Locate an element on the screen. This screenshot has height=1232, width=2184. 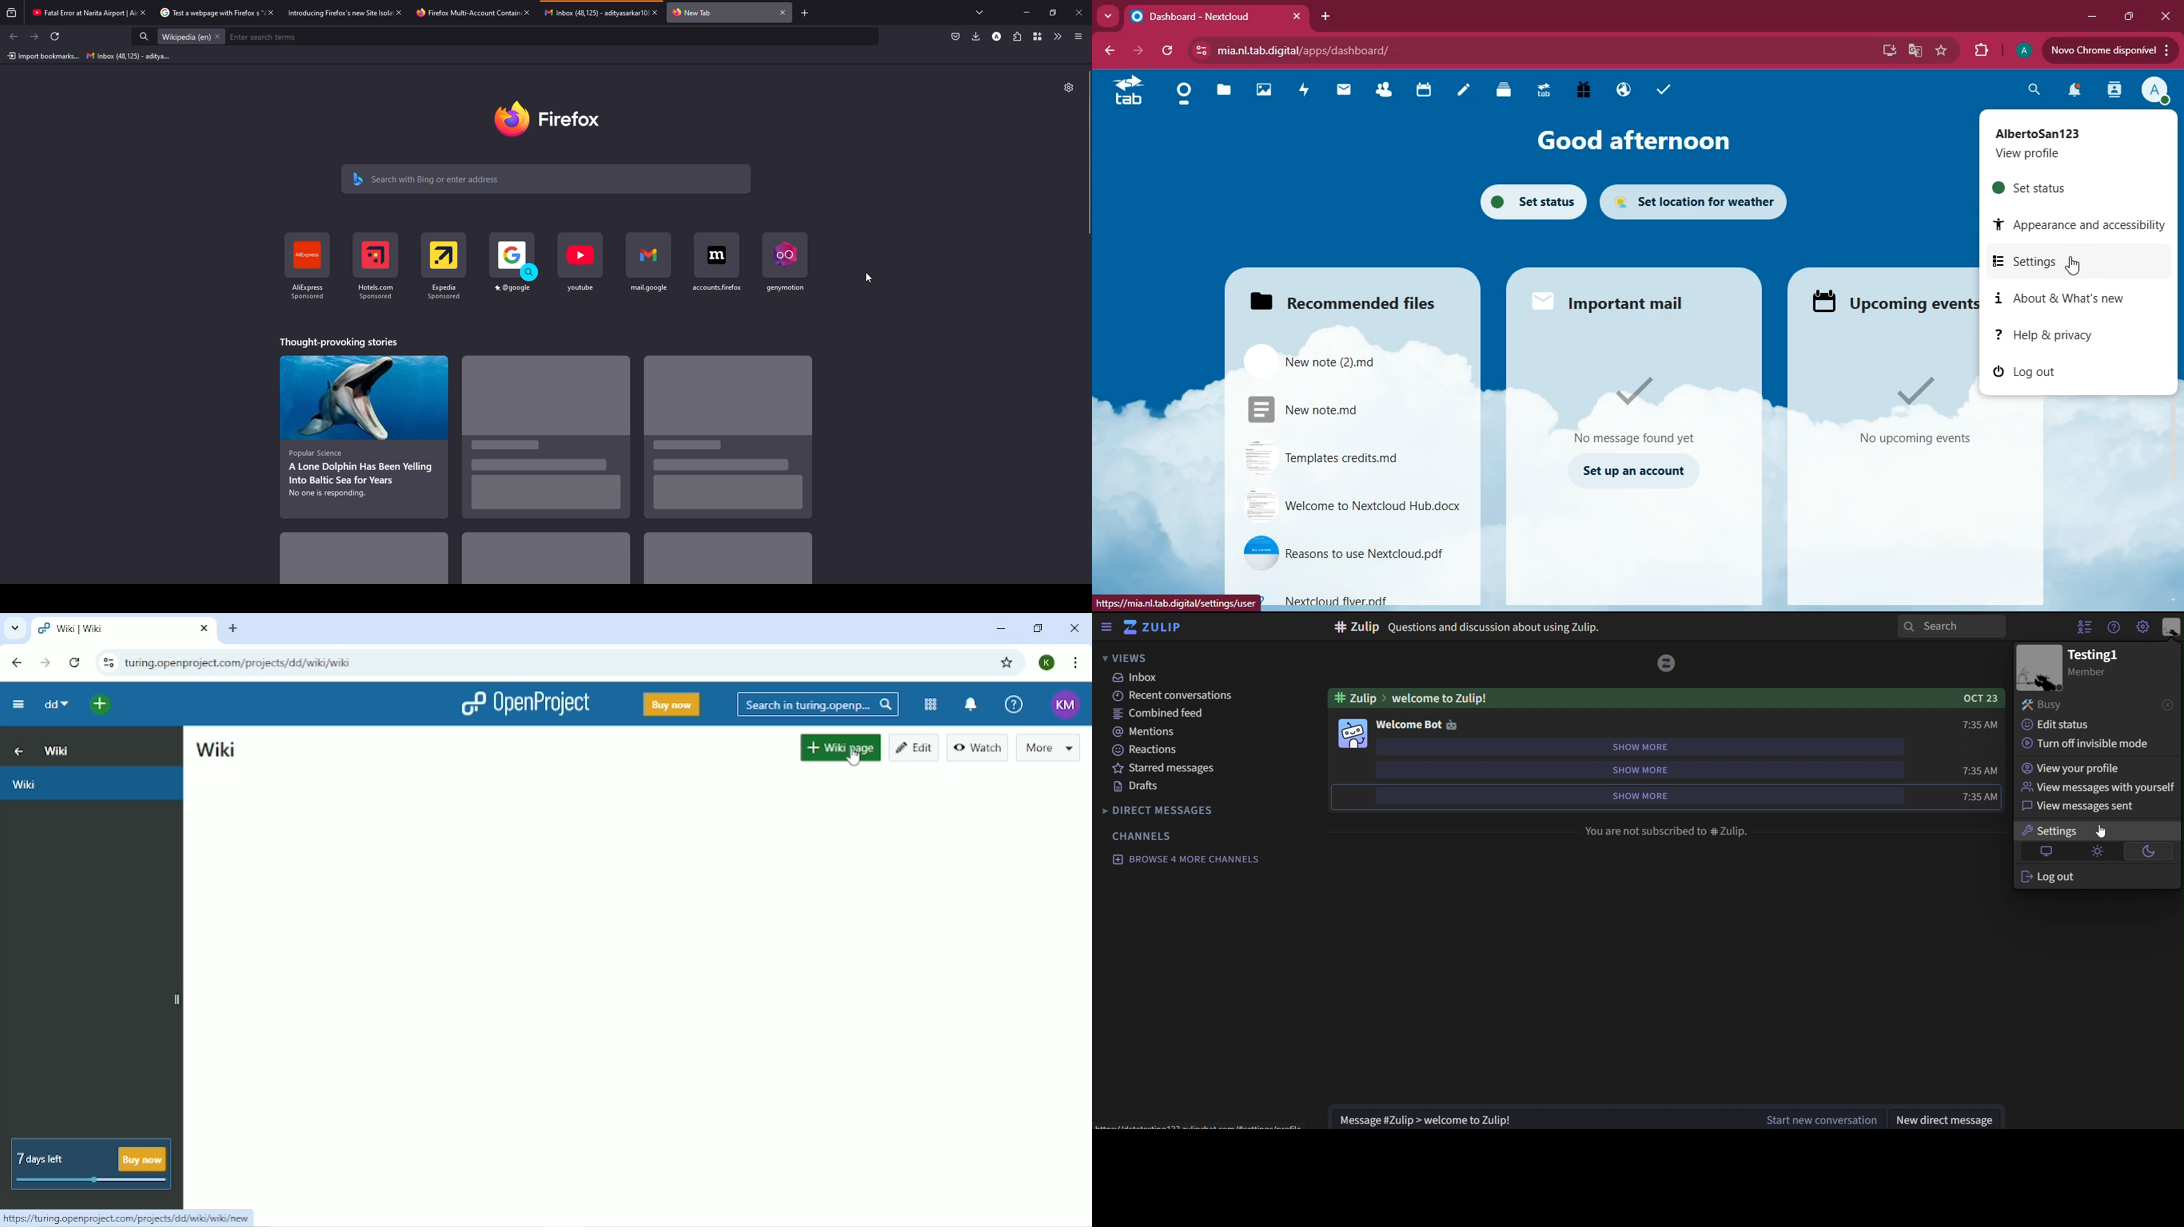
home is located at coordinates (1178, 94).